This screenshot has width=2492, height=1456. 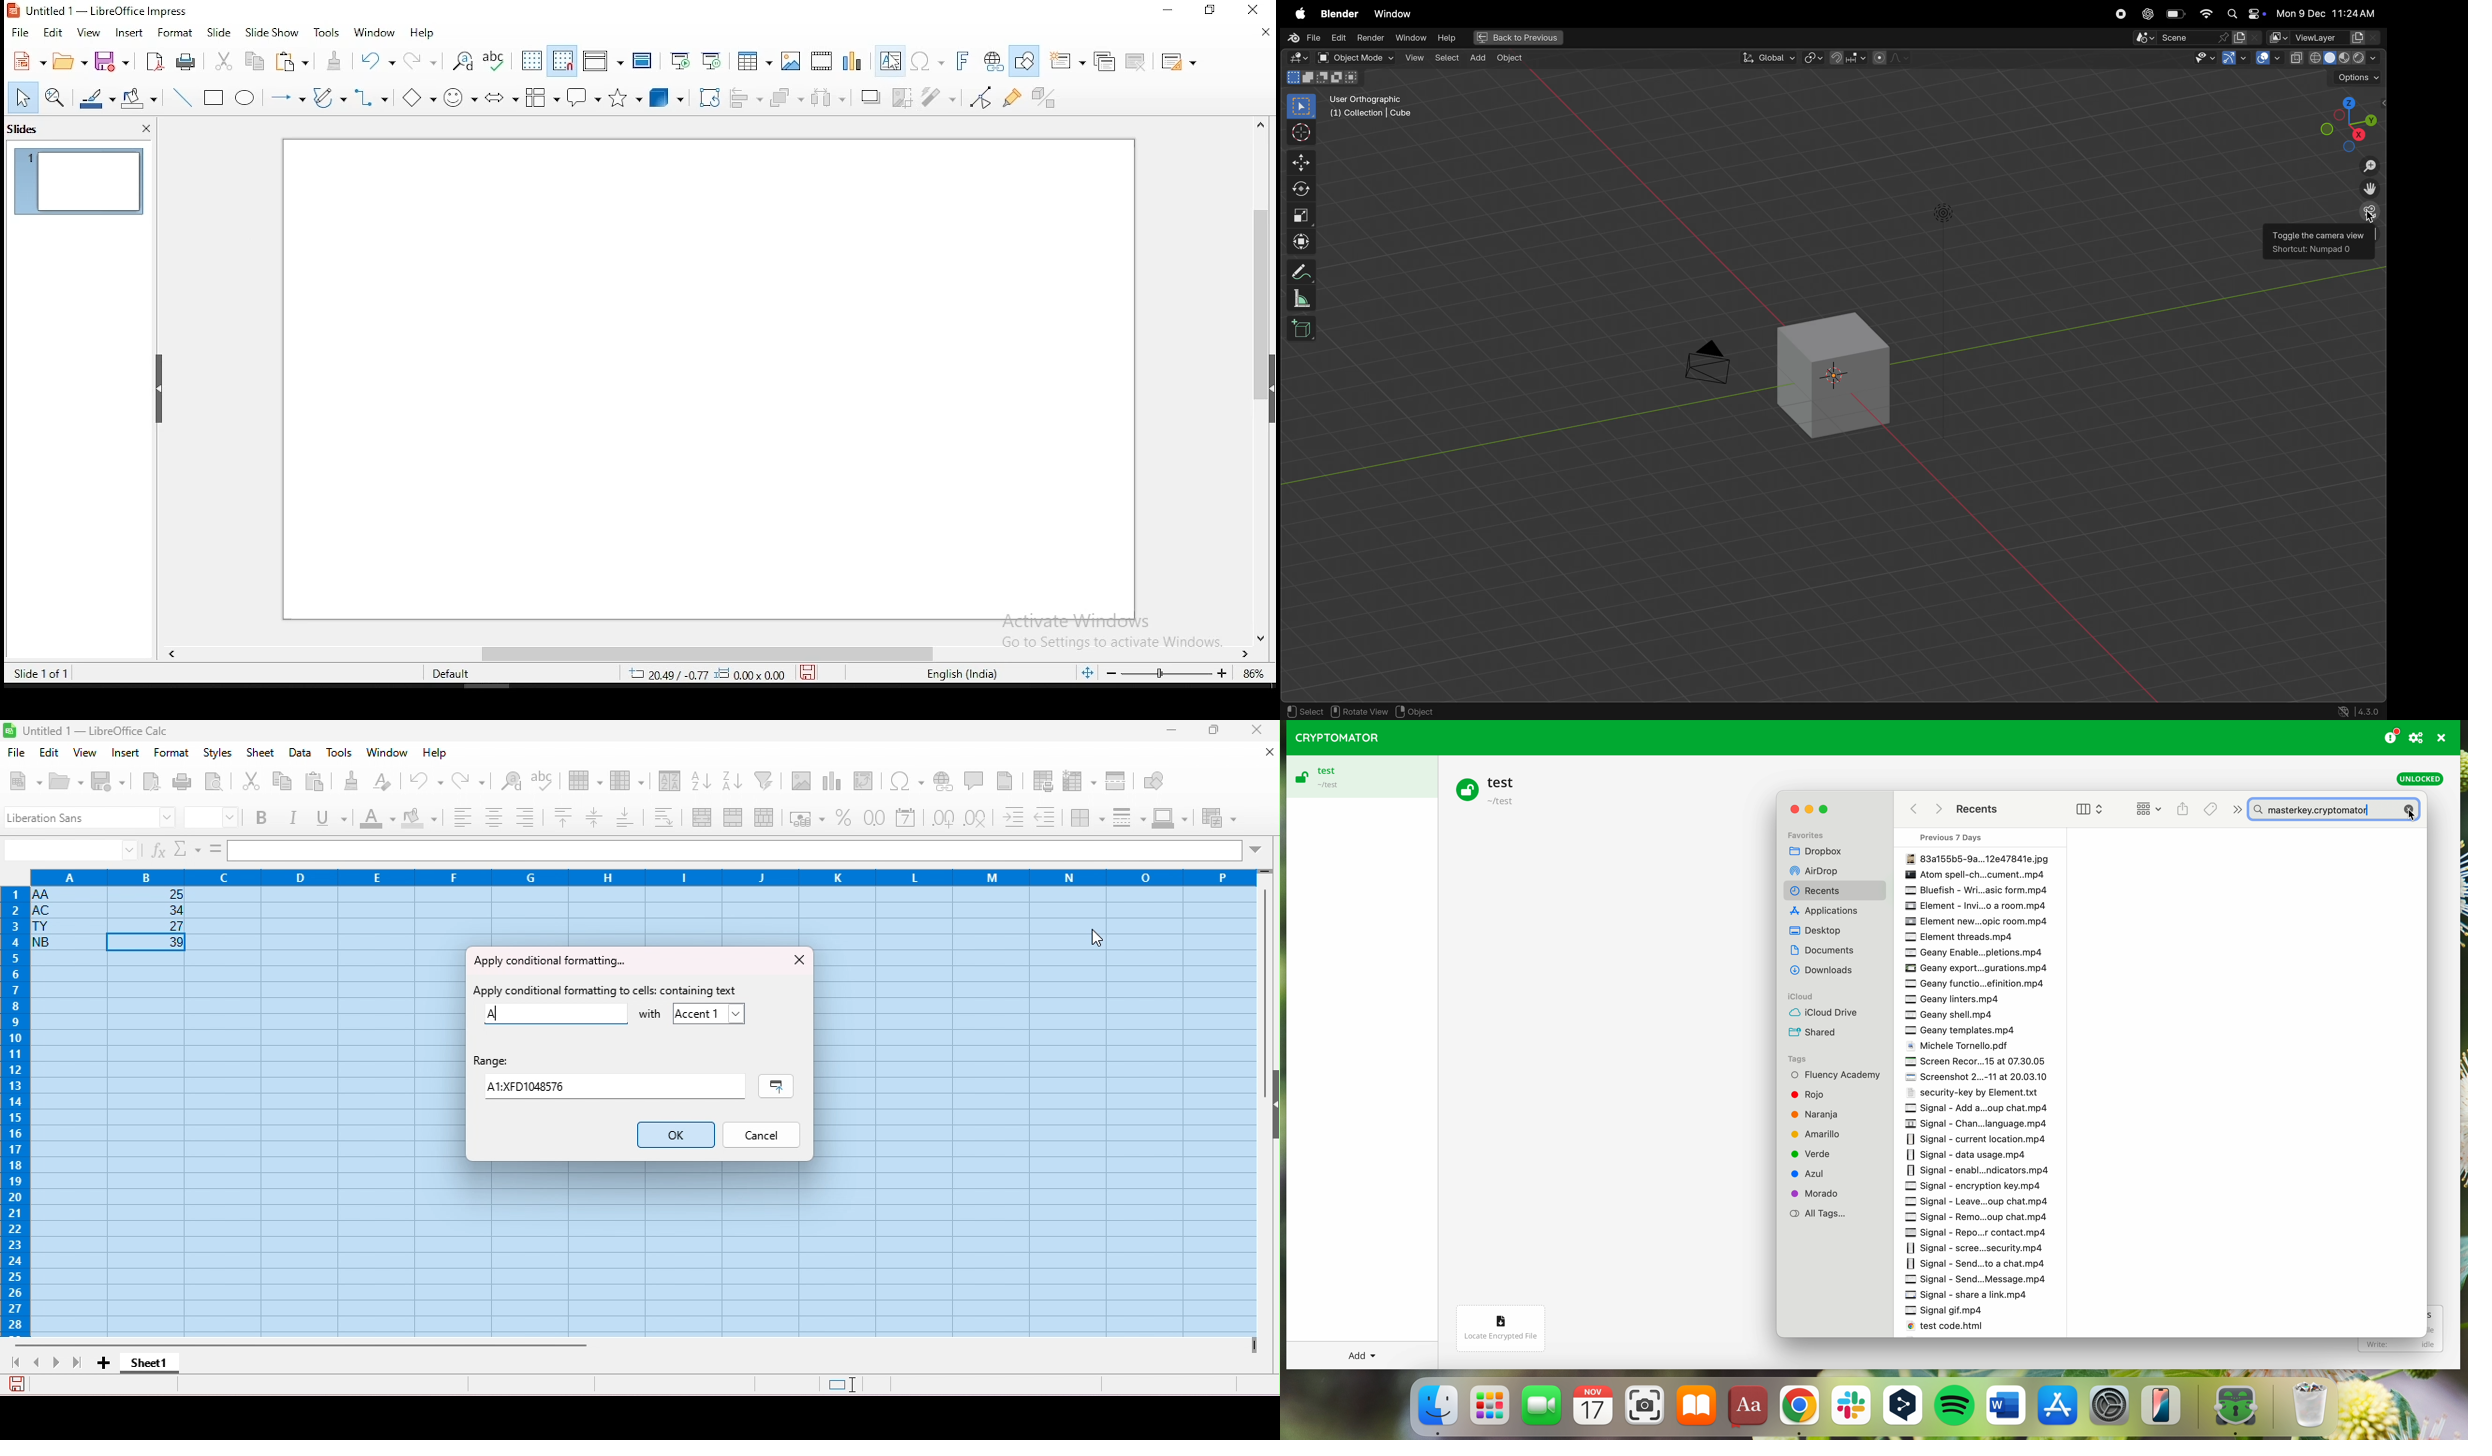 I want to click on Signal Scene, so click(x=1976, y=1247).